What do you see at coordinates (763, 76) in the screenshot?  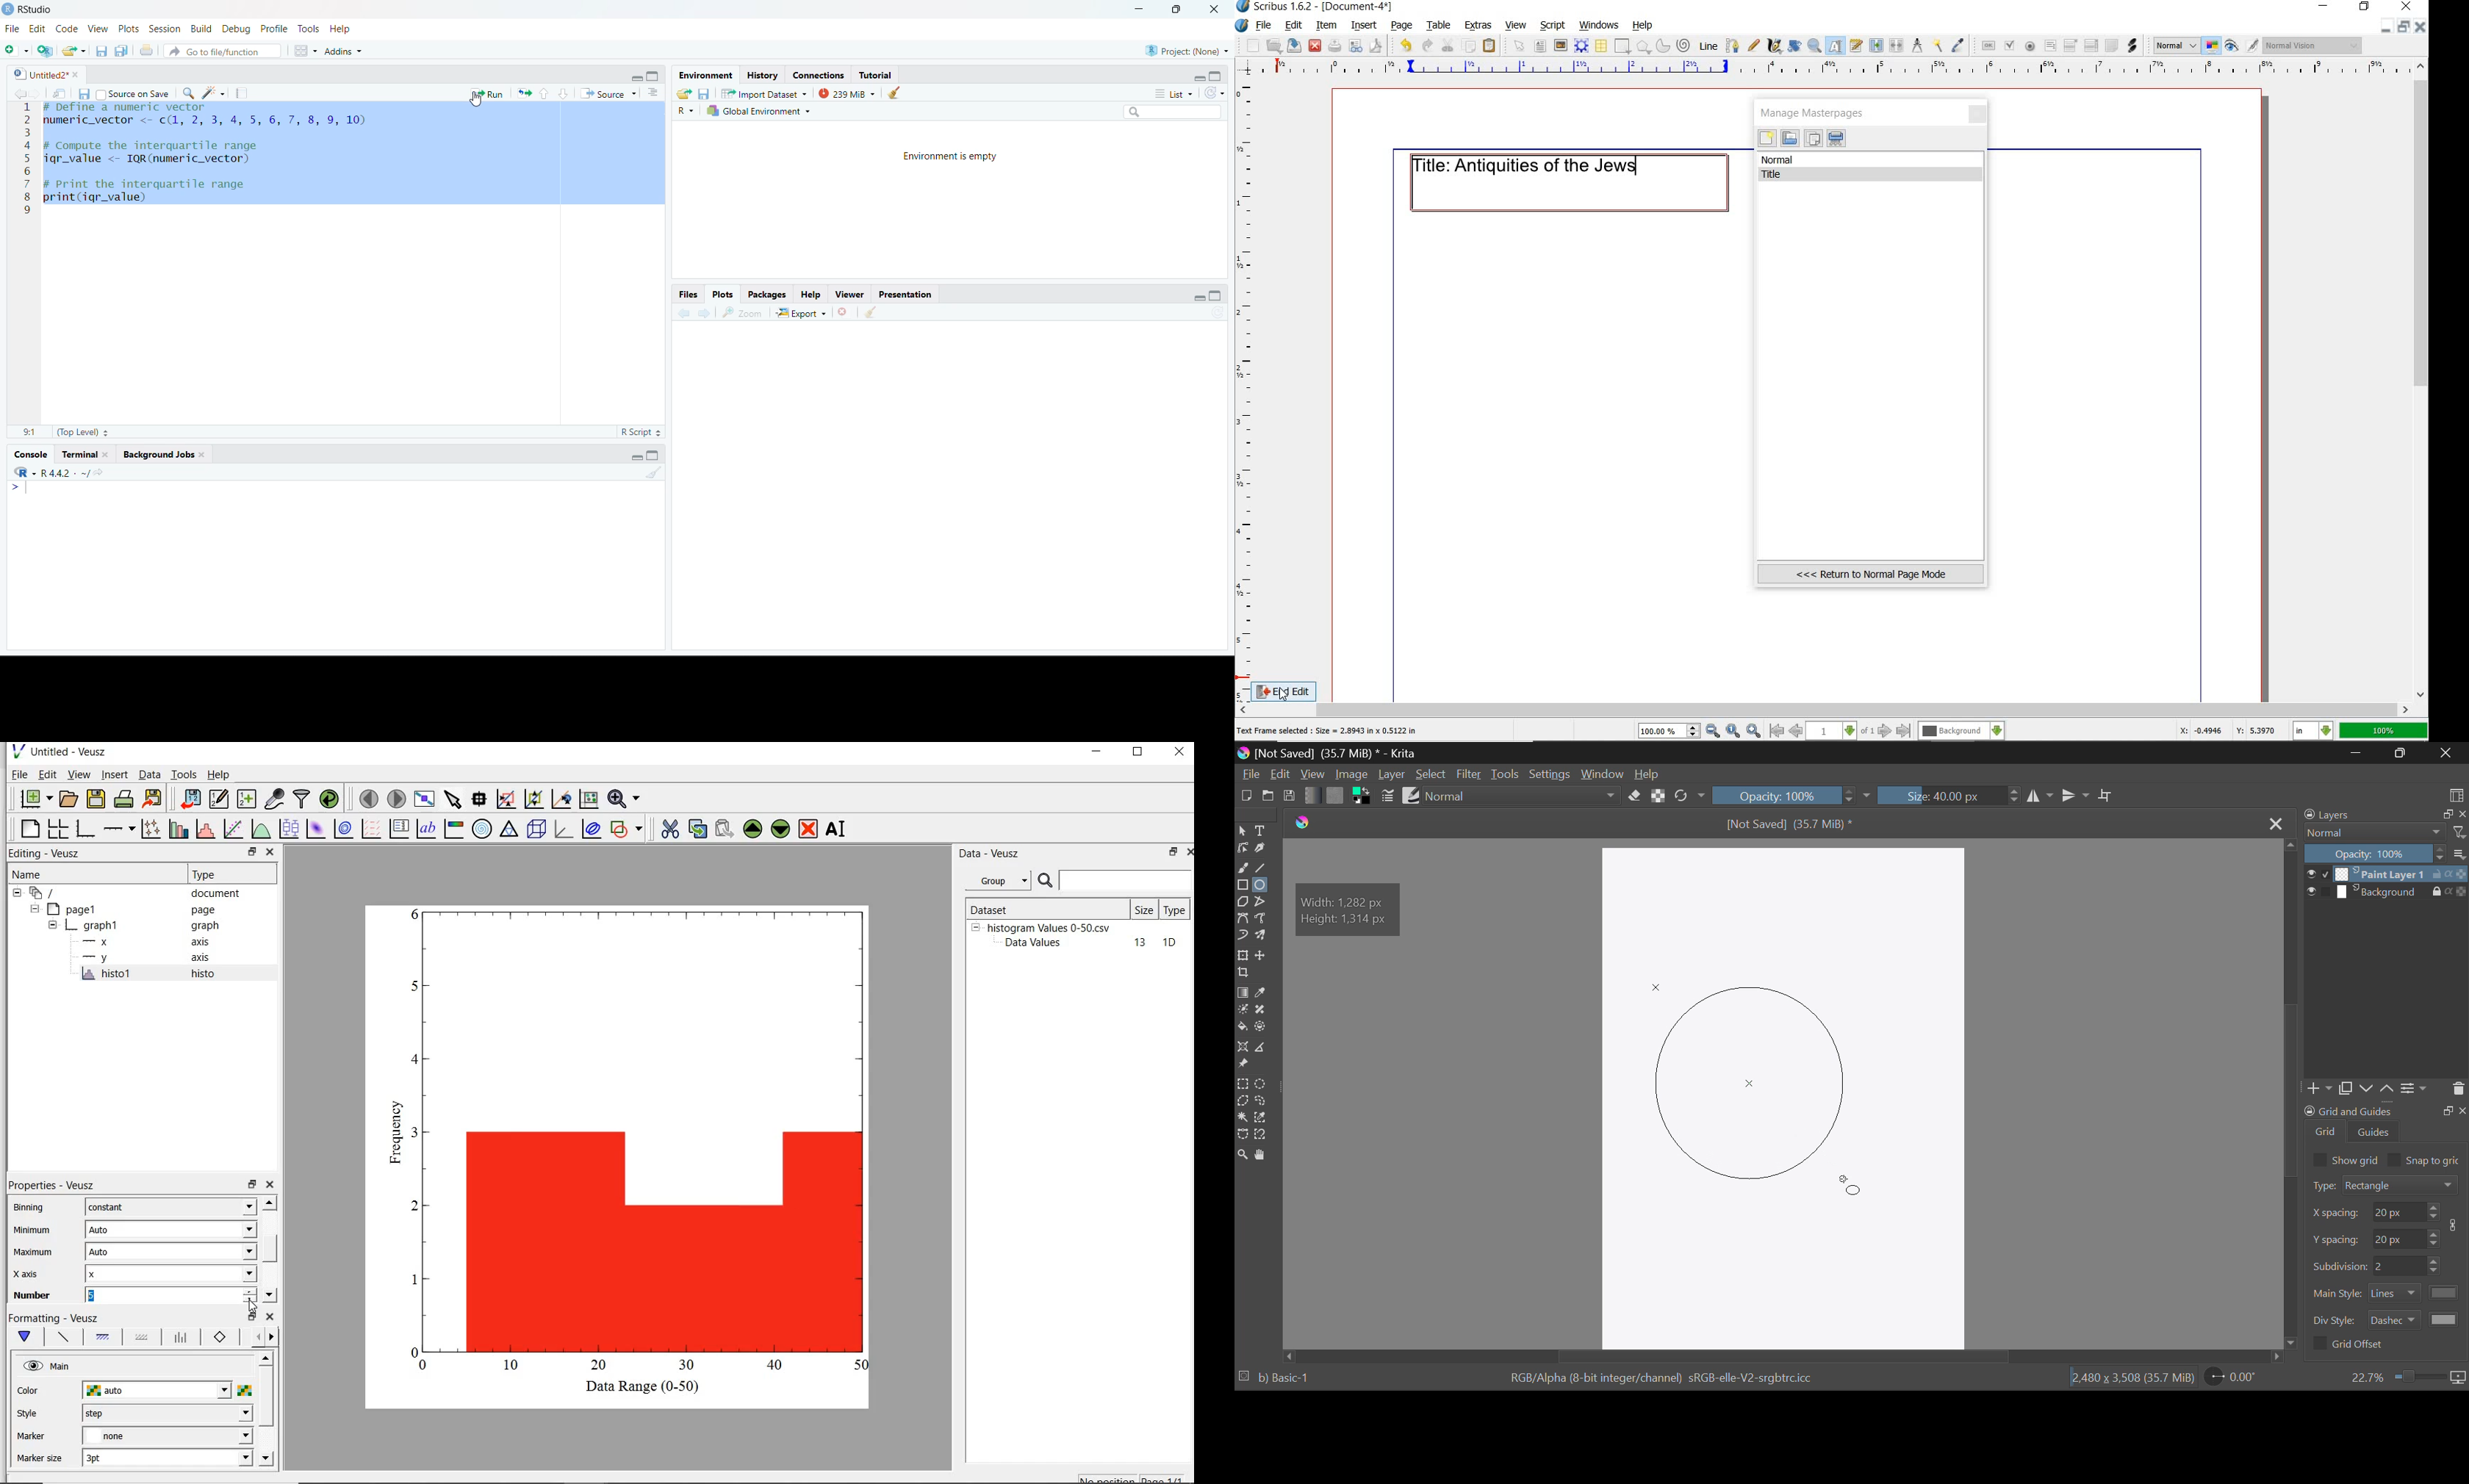 I see `History` at bounding box center [763, 76].